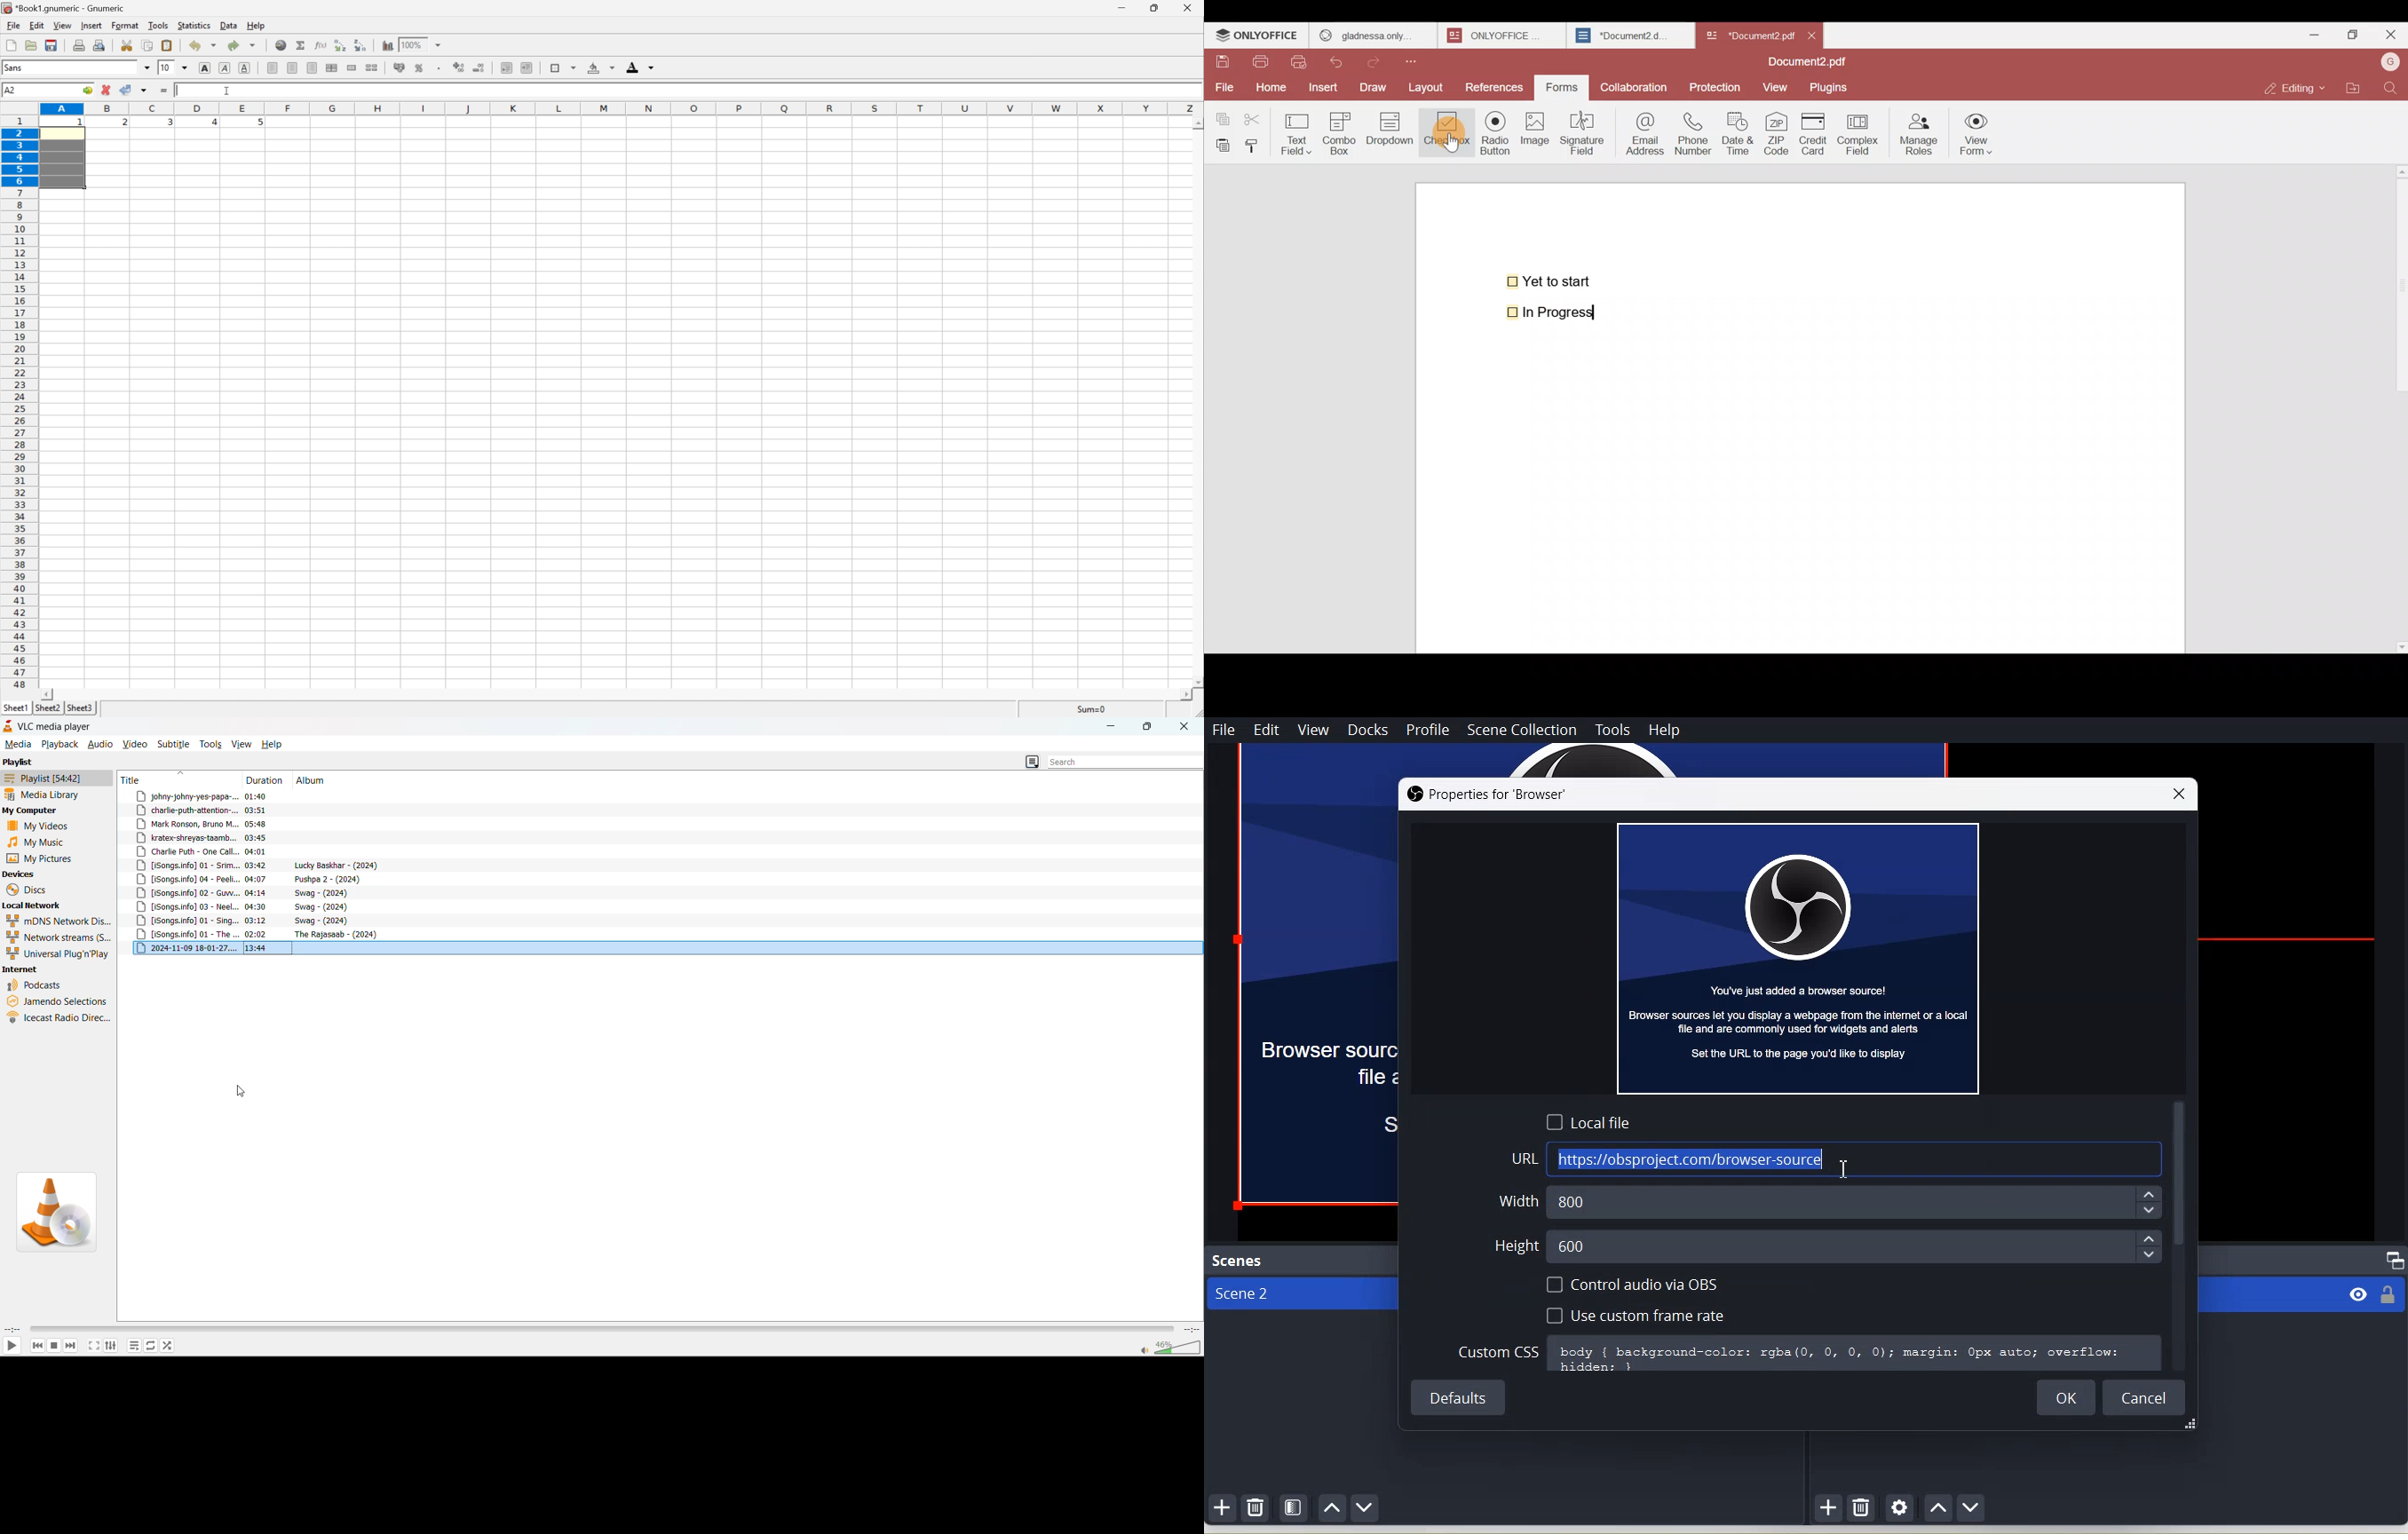 This screenshot has width=2408, height=1540. What do you see at coordinates (1457, 1396) in the screenshot?
I see `Default` at bounding box center [1457, 1396].